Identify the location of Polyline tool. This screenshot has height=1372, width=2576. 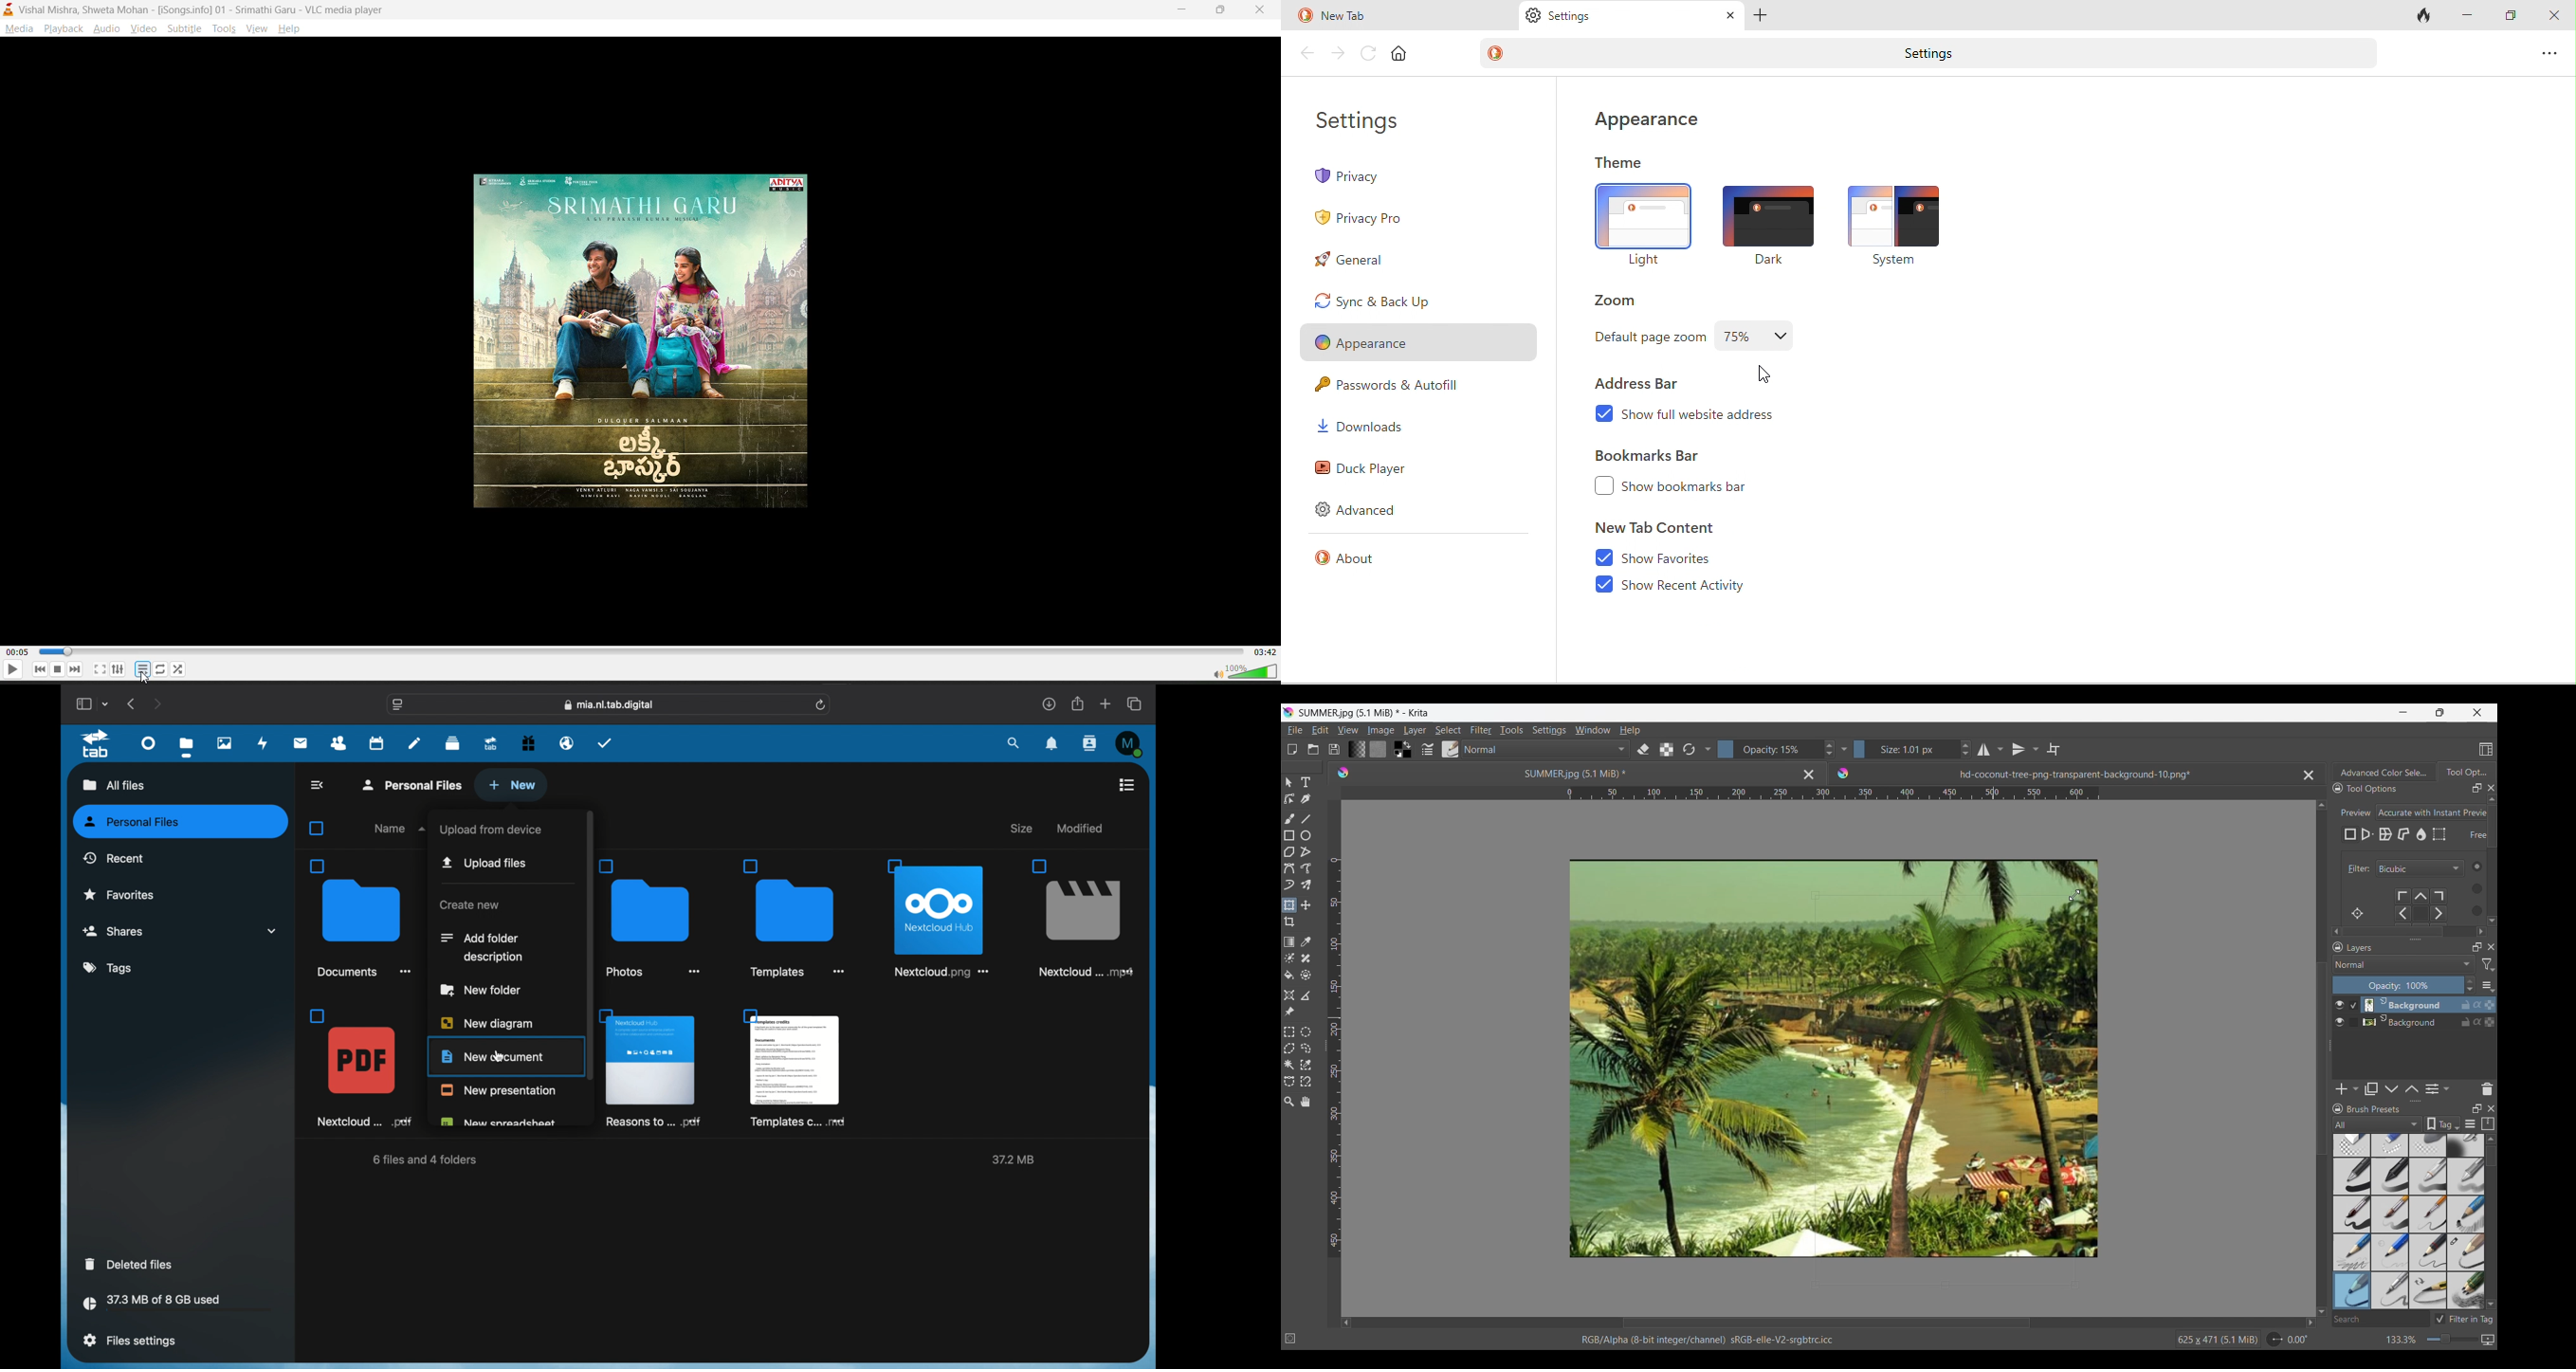
(1306, 851).